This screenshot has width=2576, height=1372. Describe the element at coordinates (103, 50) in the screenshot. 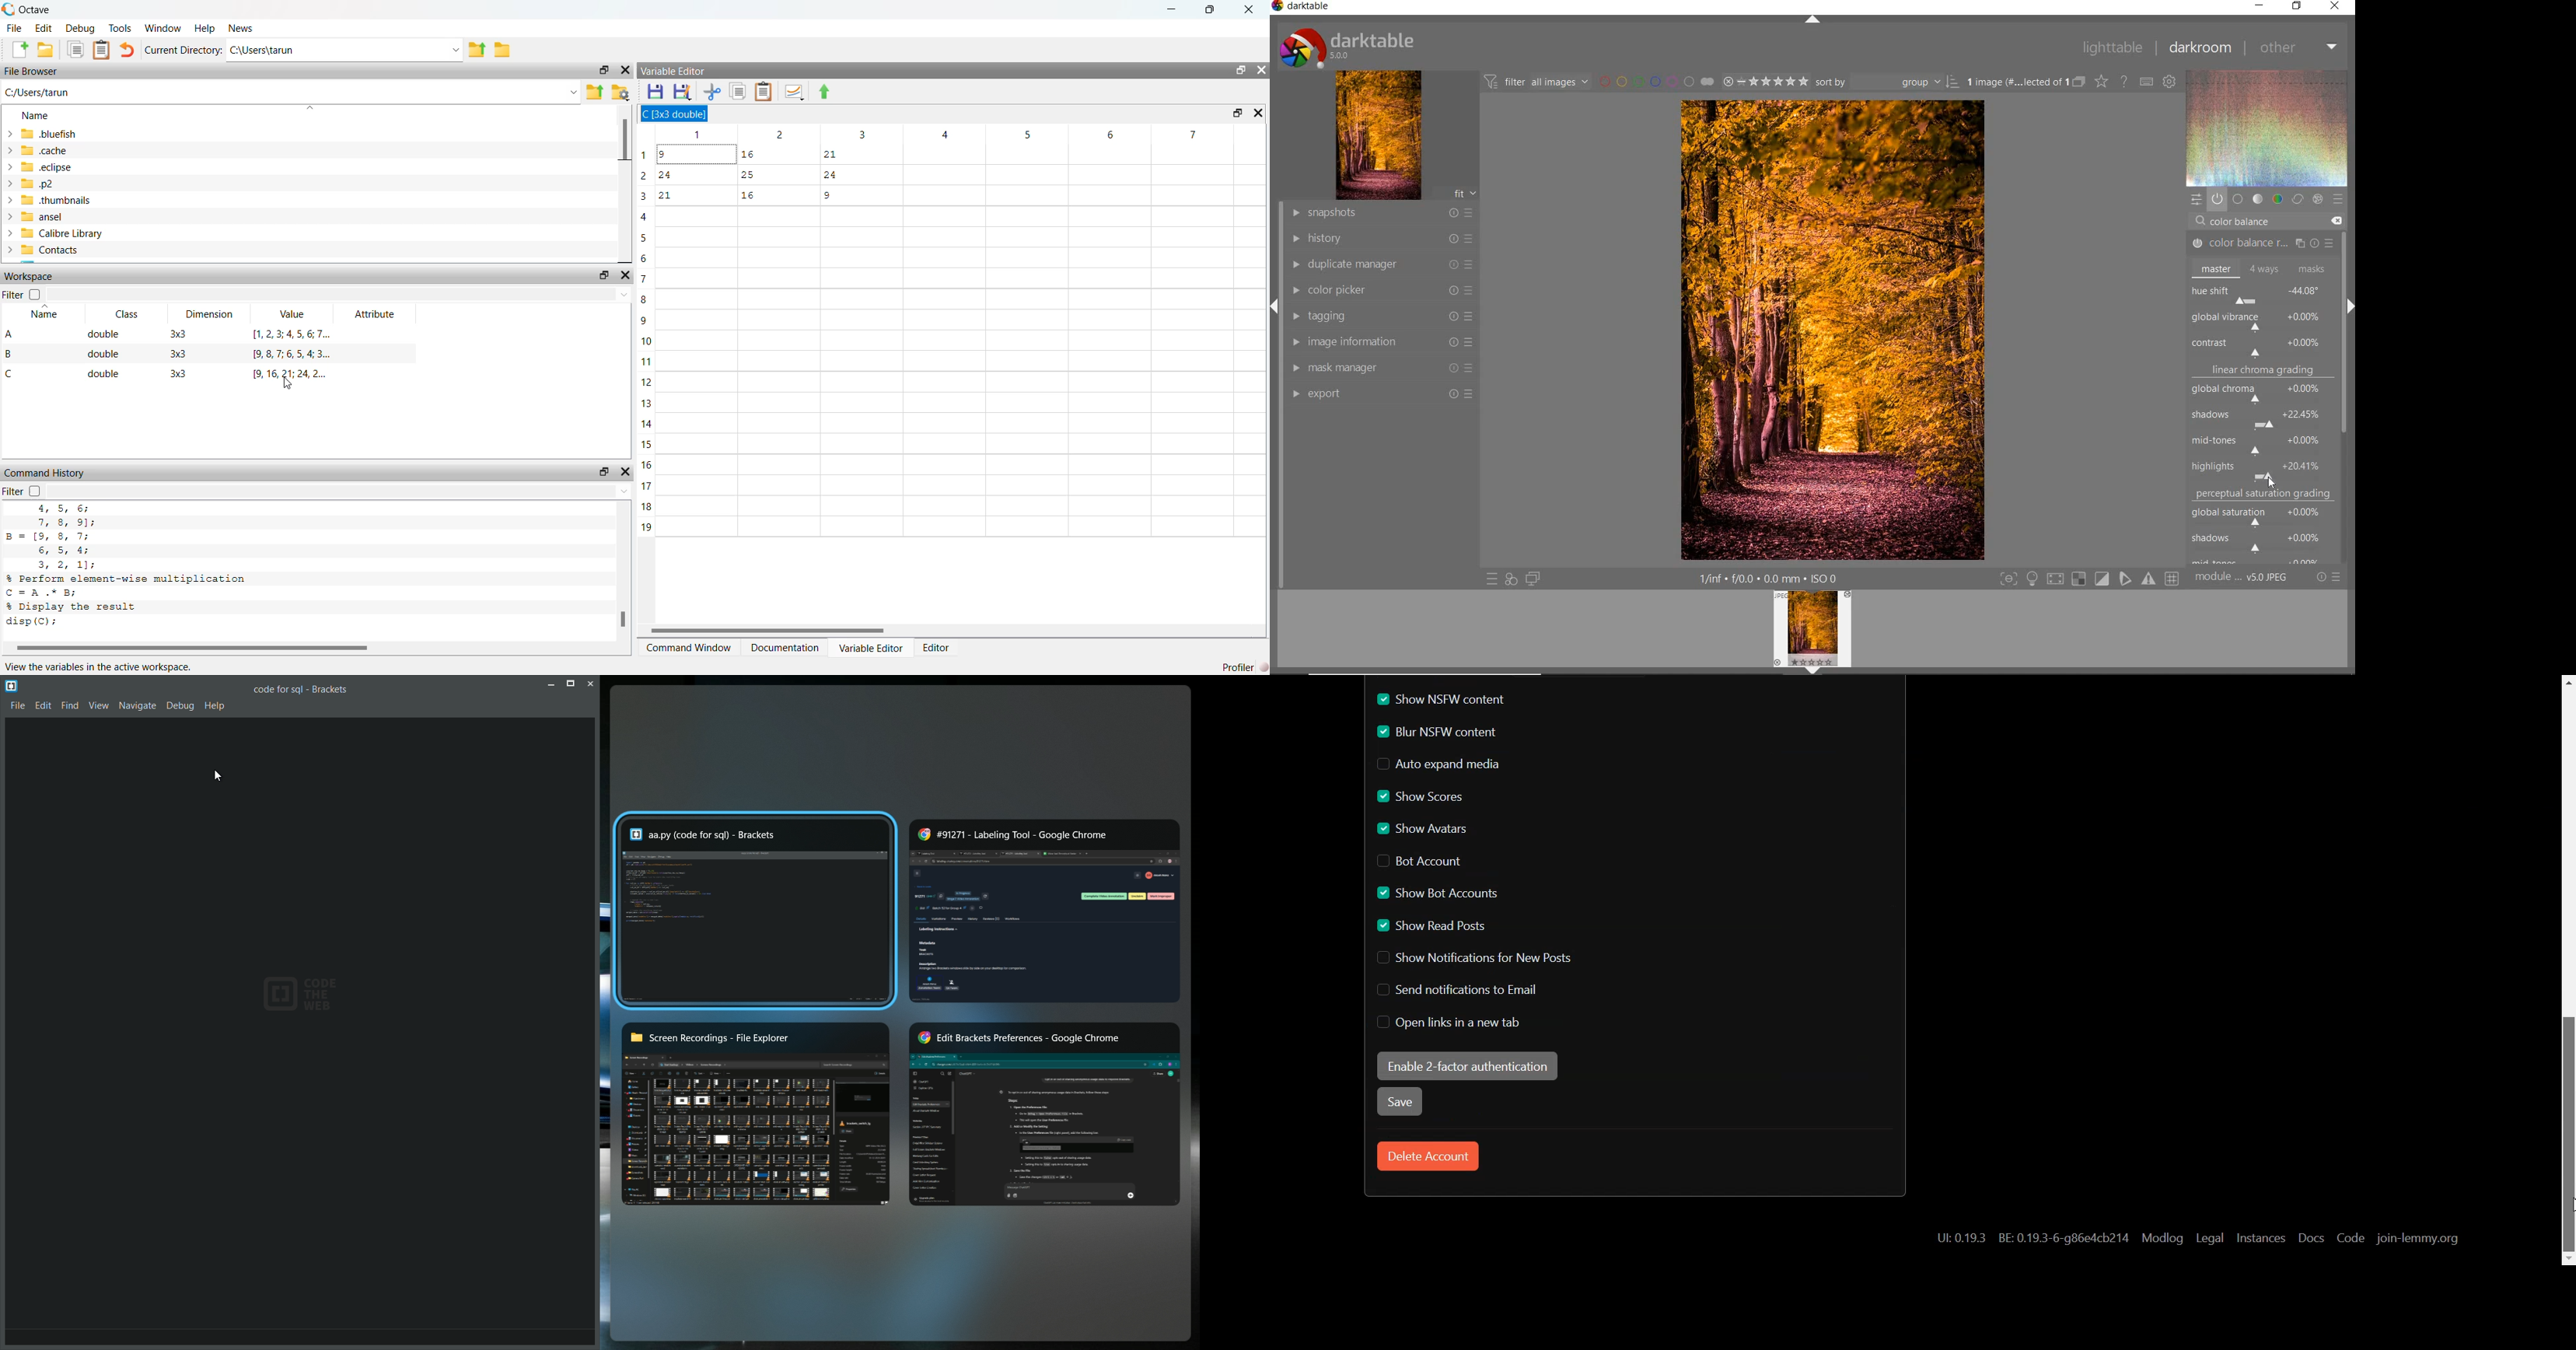

I see `Document Clipboard` at that location.